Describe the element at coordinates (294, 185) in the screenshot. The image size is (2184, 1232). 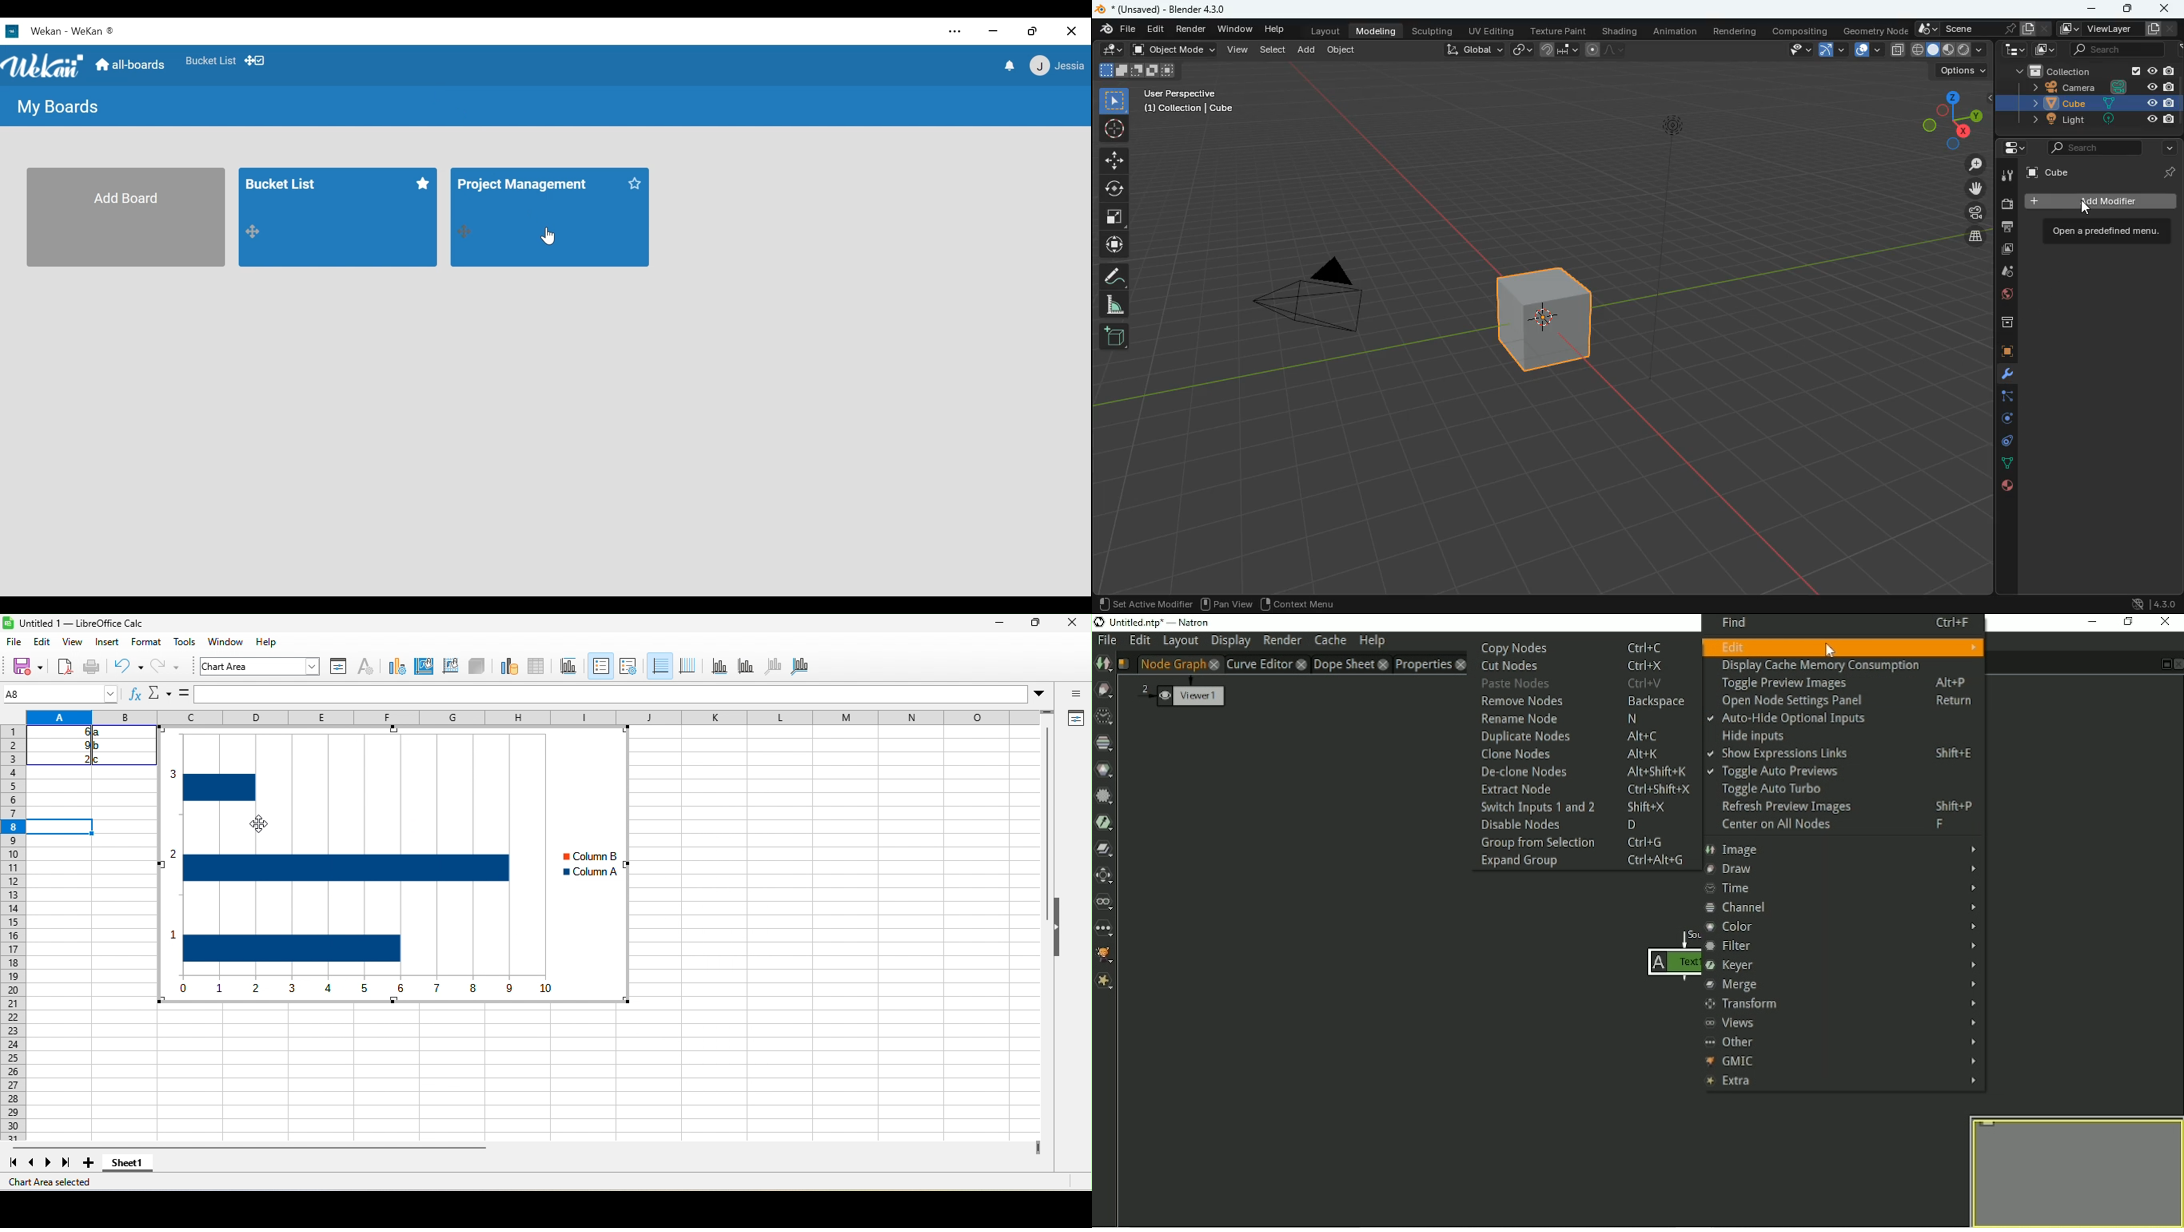
I see ` Bucket List` at that location.